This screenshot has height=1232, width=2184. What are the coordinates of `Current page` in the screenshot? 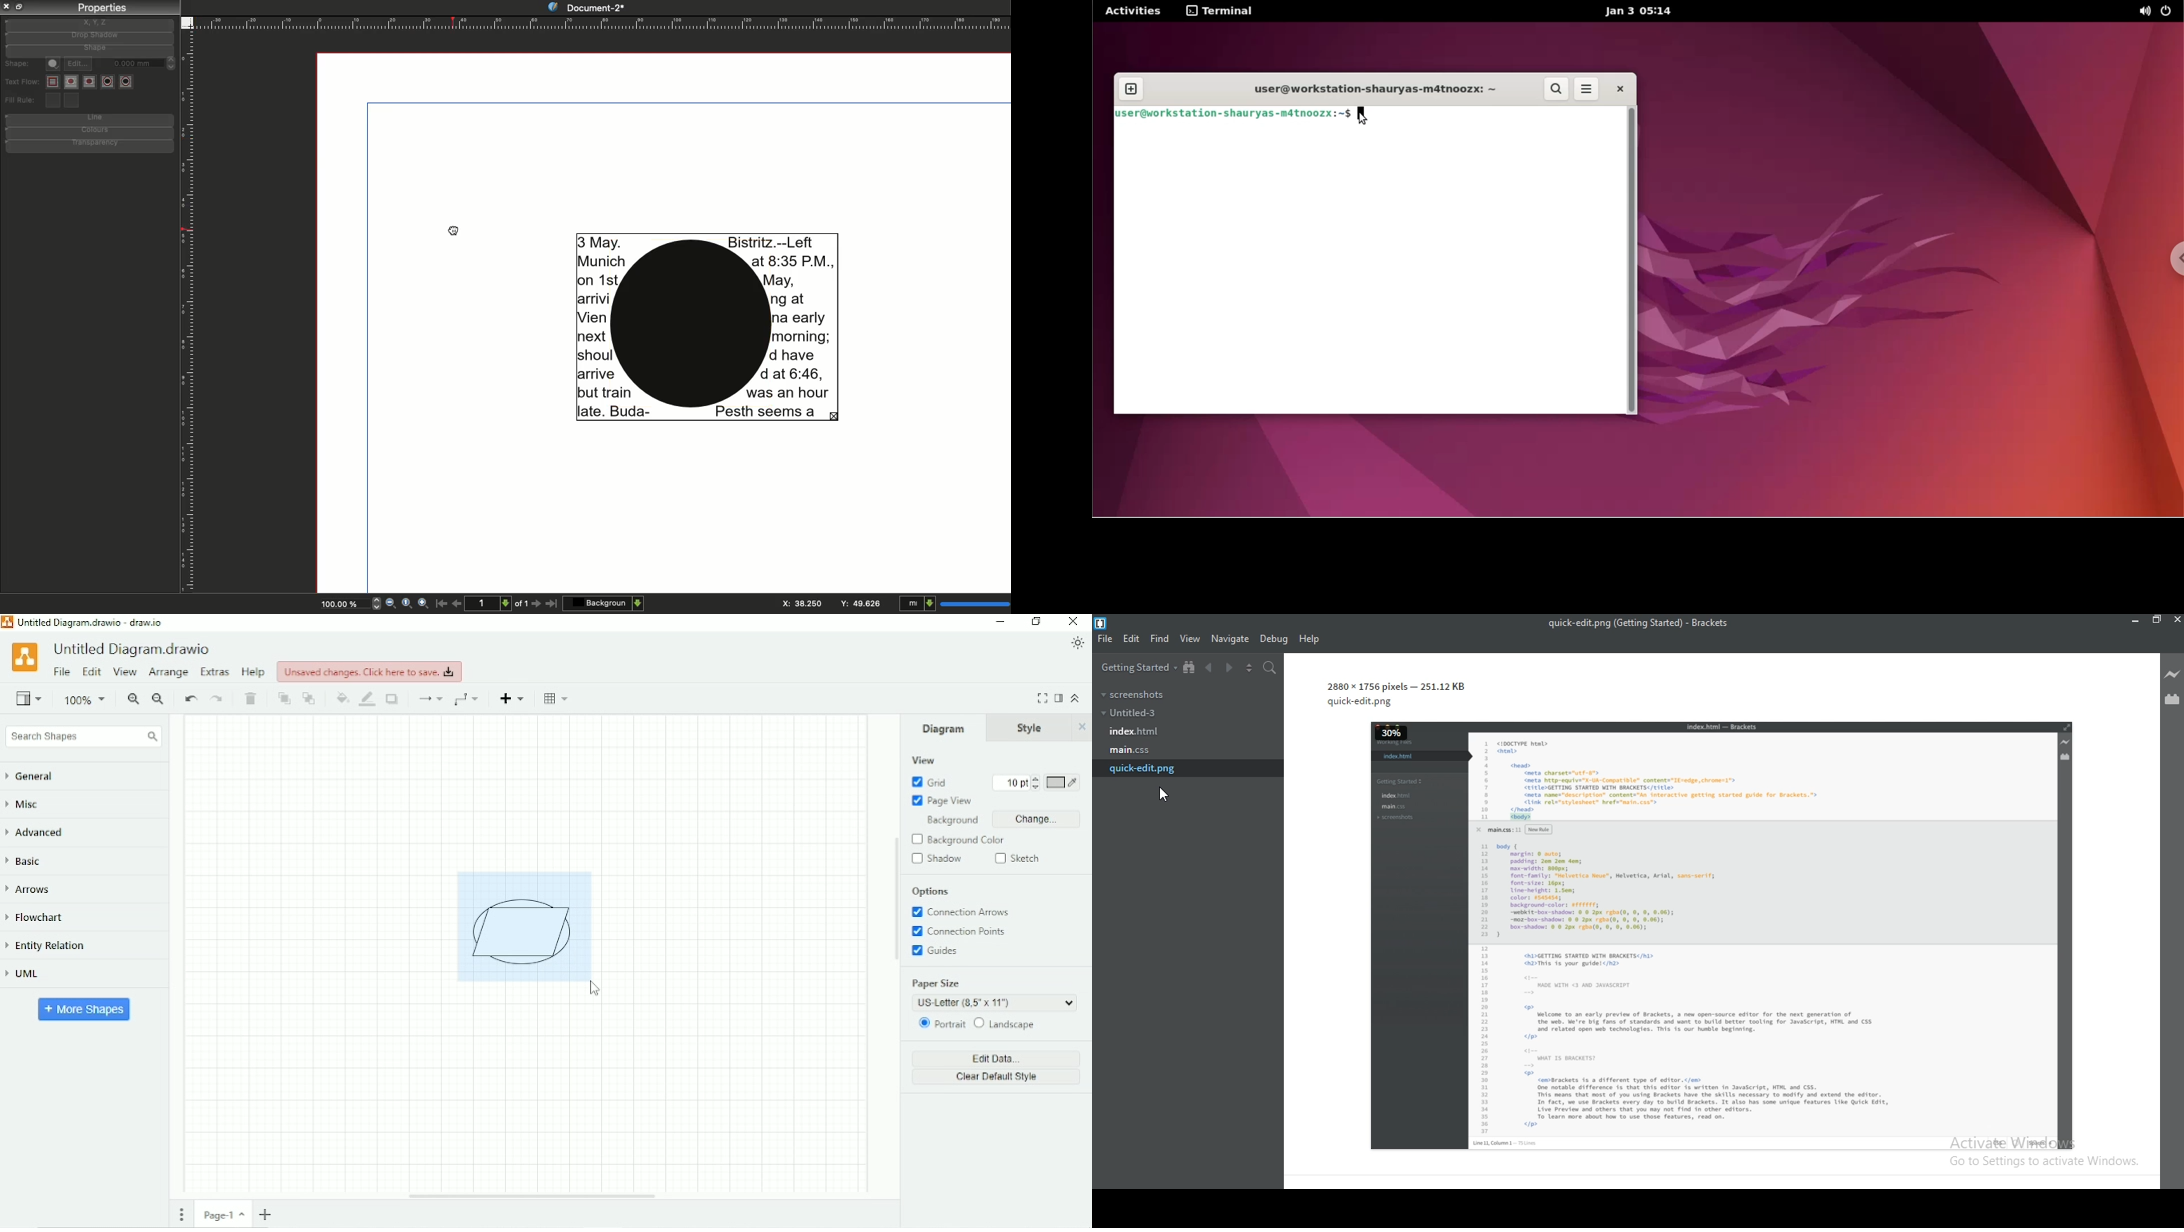 It's located at (224, 1214).